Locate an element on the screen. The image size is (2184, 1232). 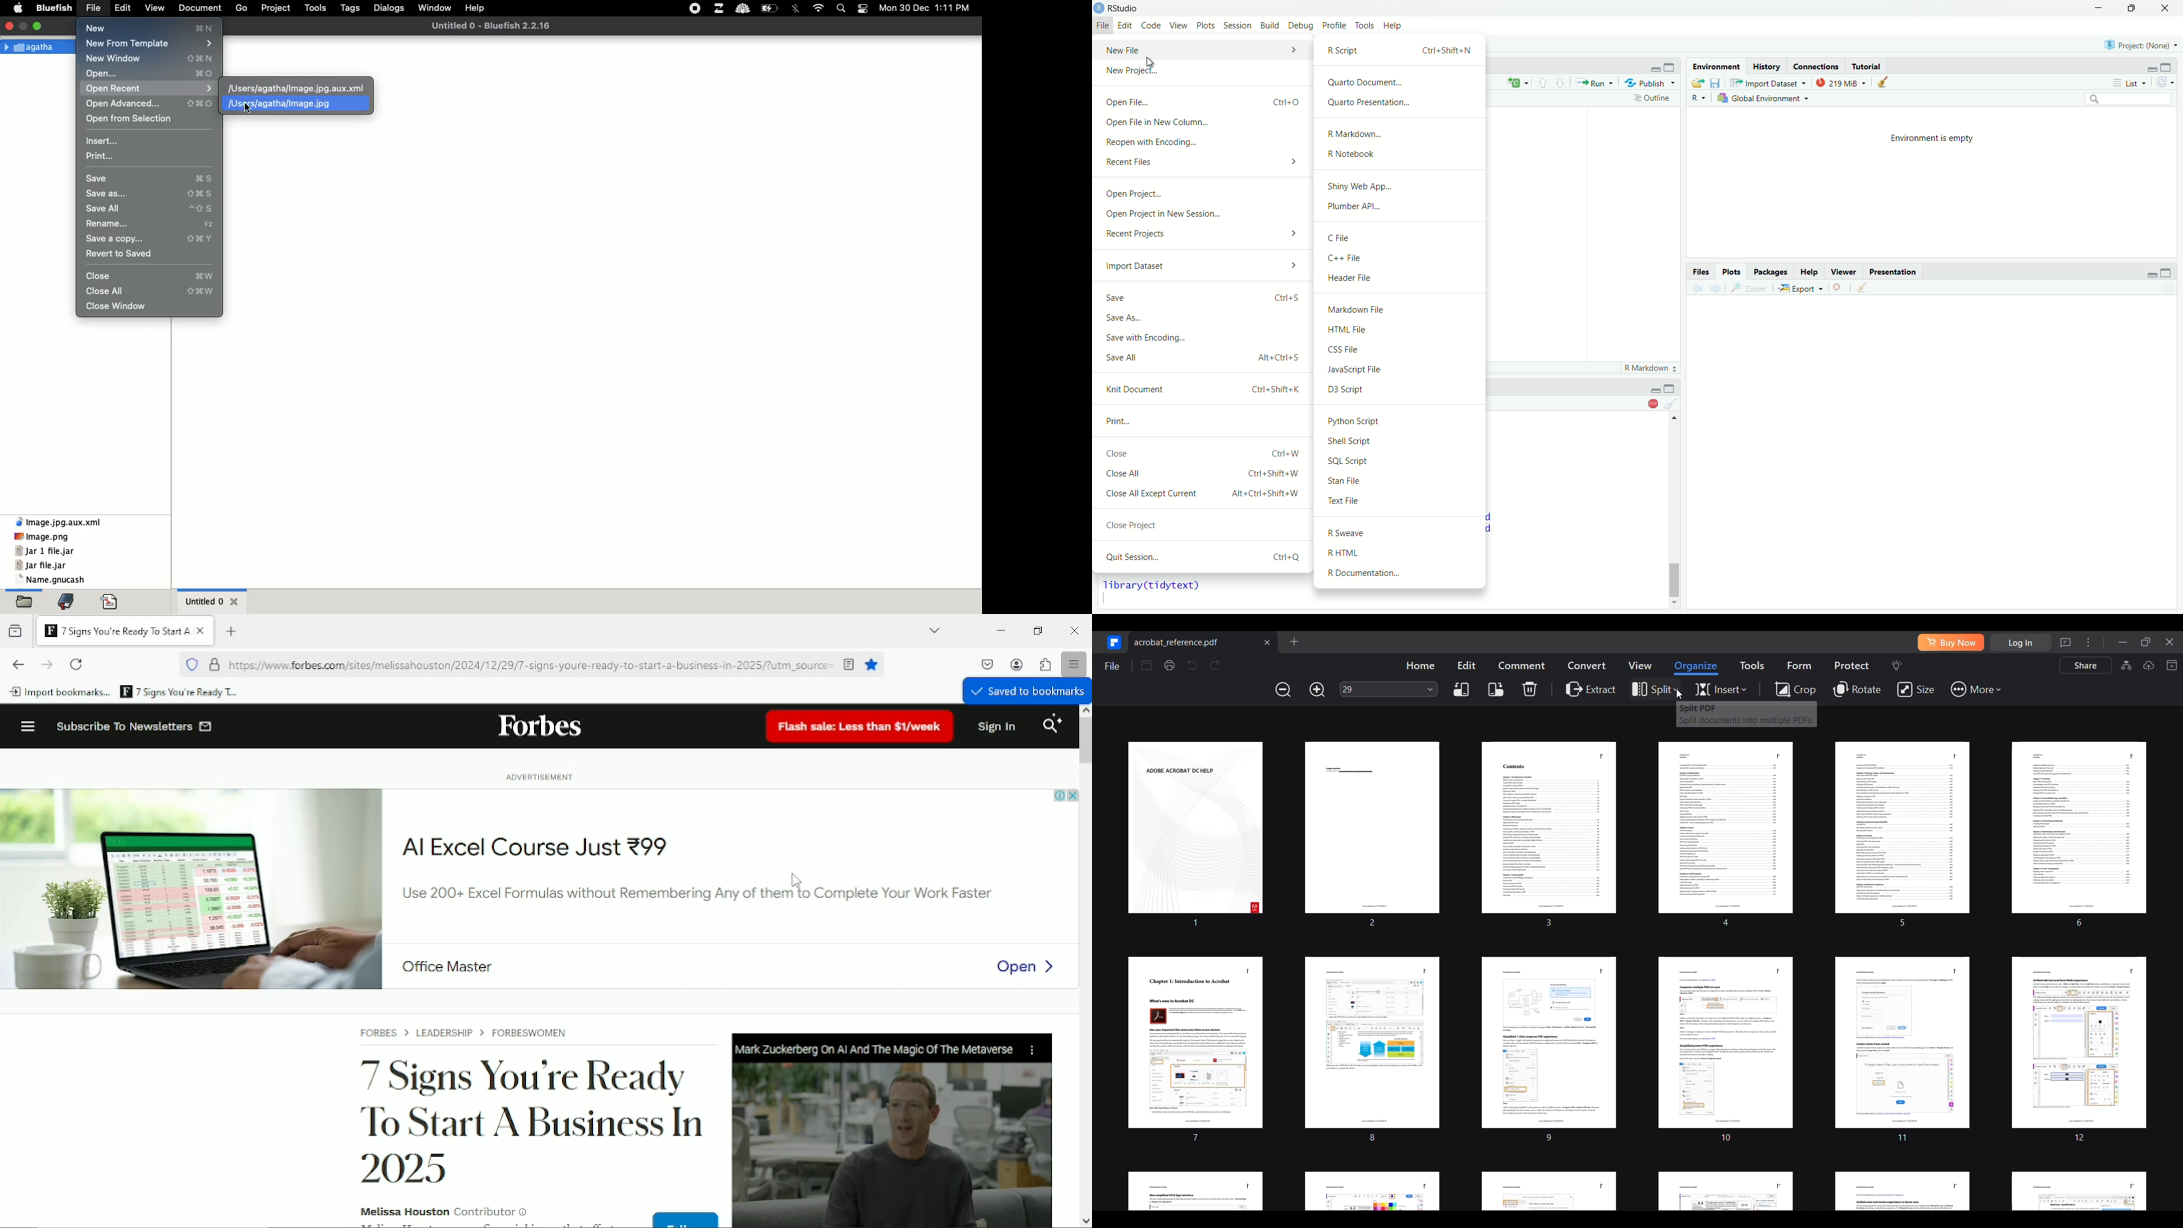
HTML File is located at coordinates (1402, 327).